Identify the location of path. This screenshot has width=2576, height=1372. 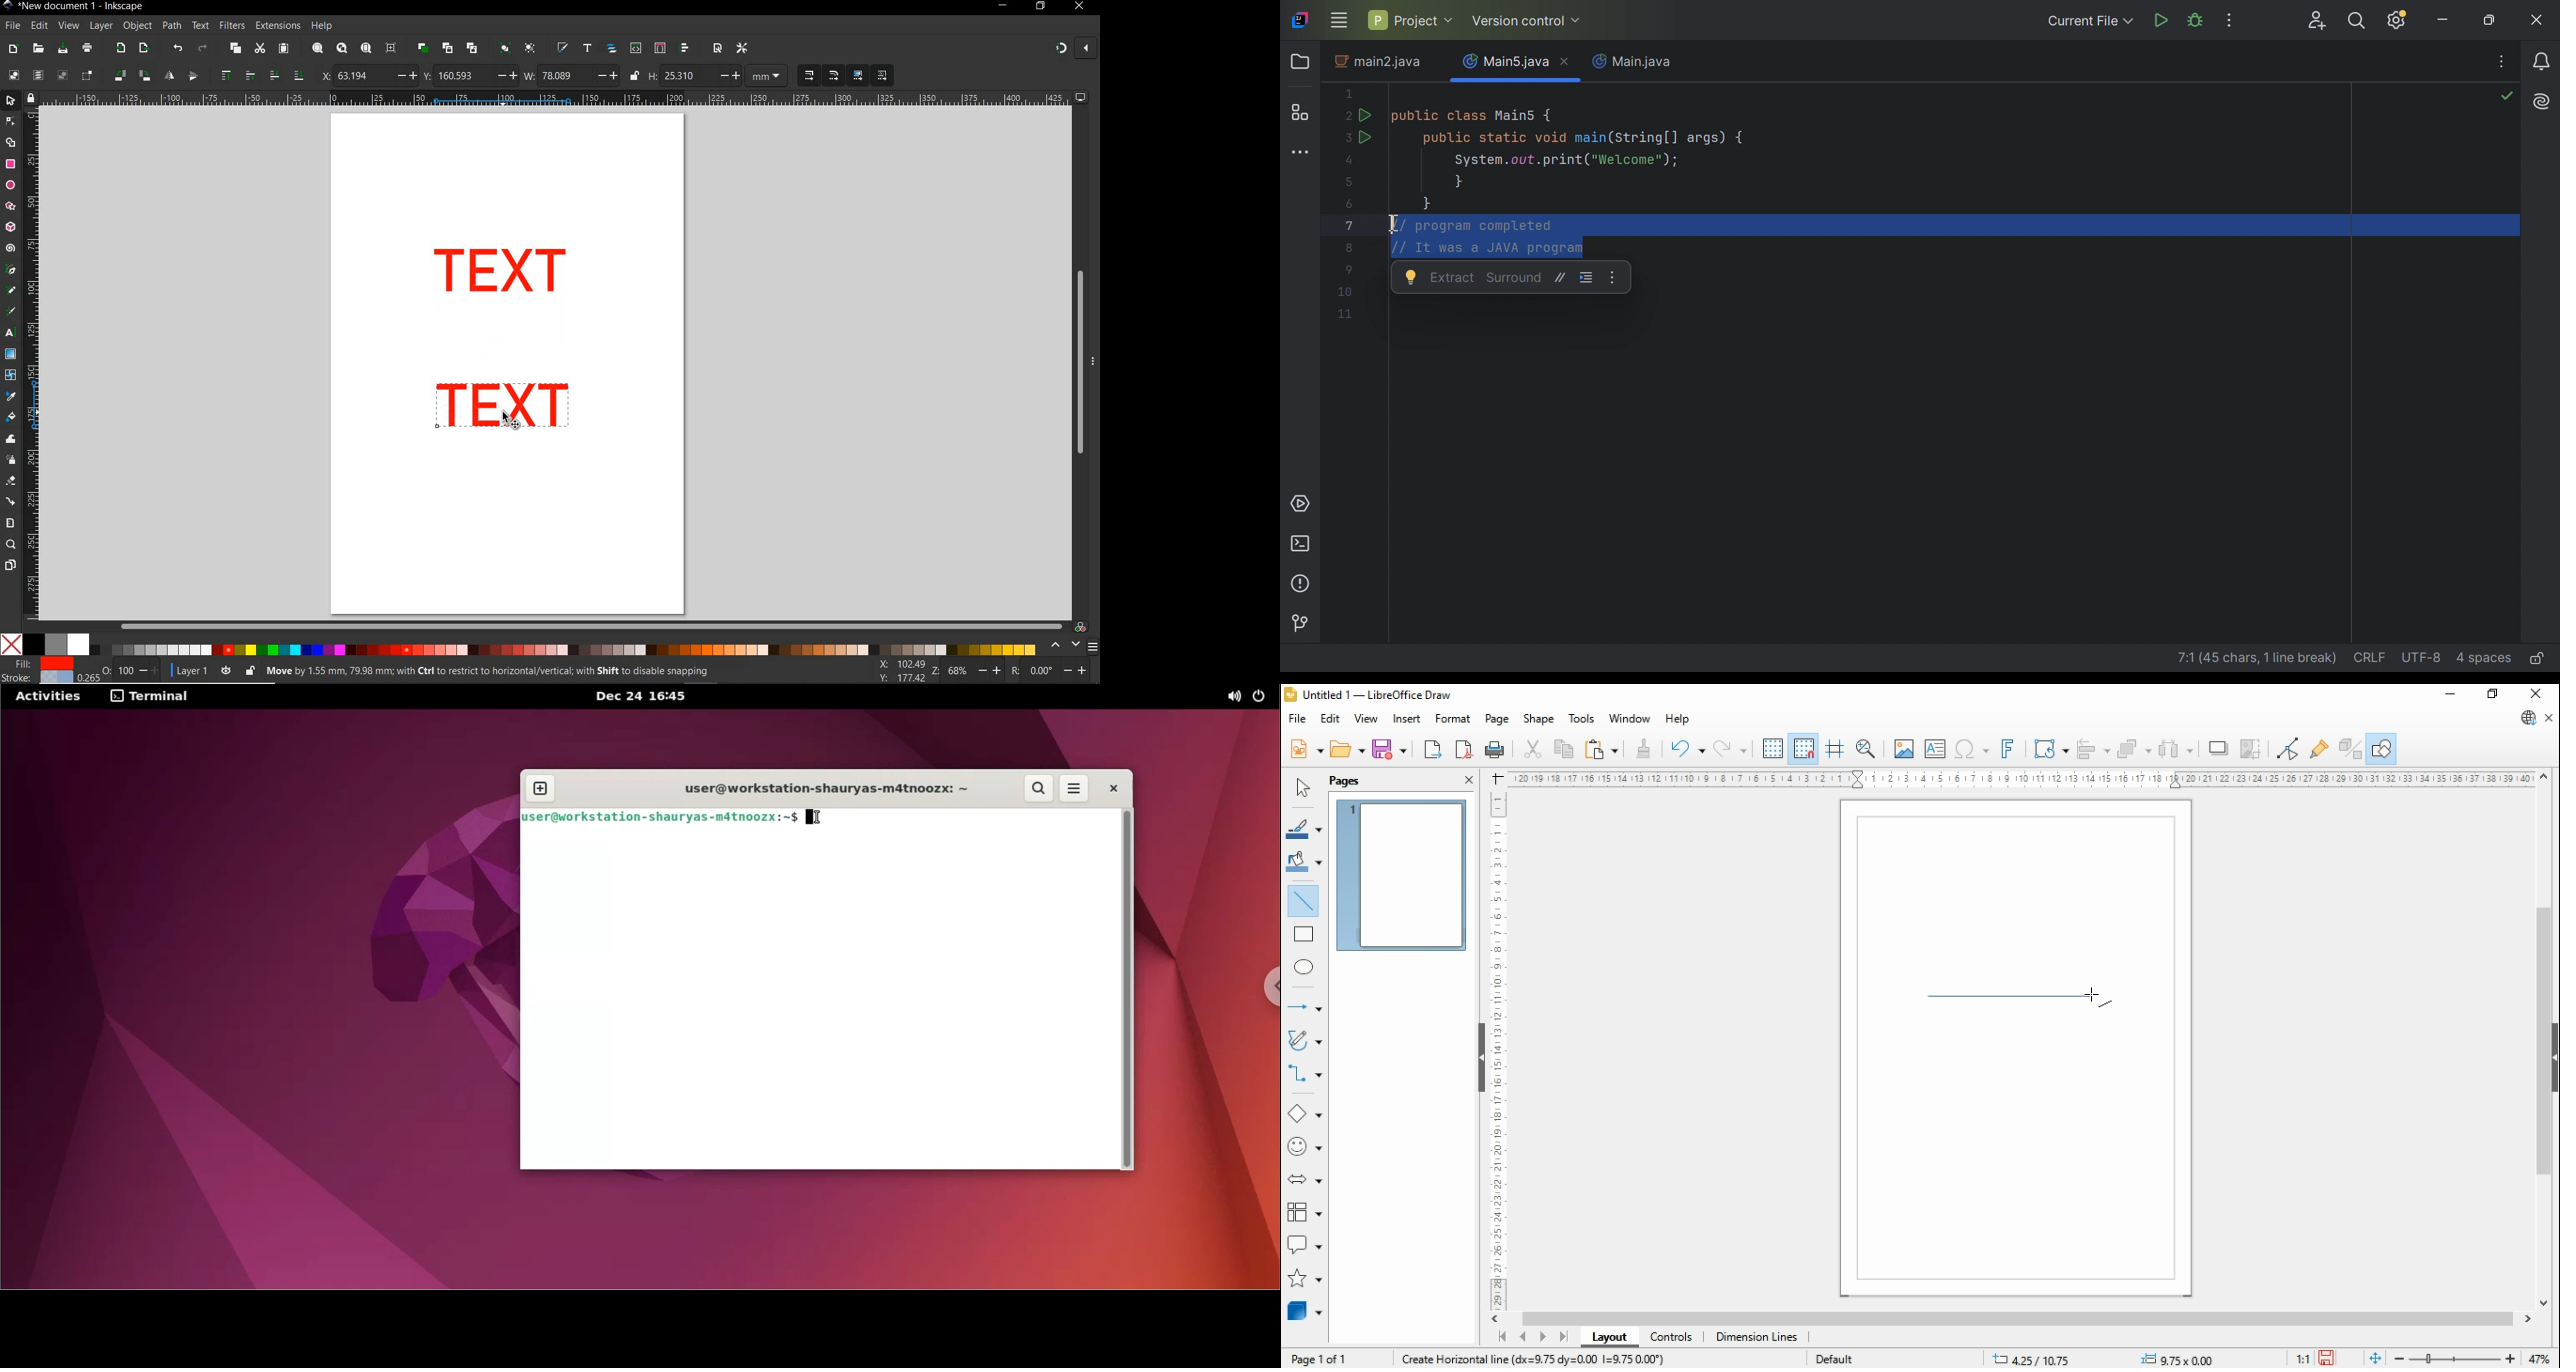
(172, 26).